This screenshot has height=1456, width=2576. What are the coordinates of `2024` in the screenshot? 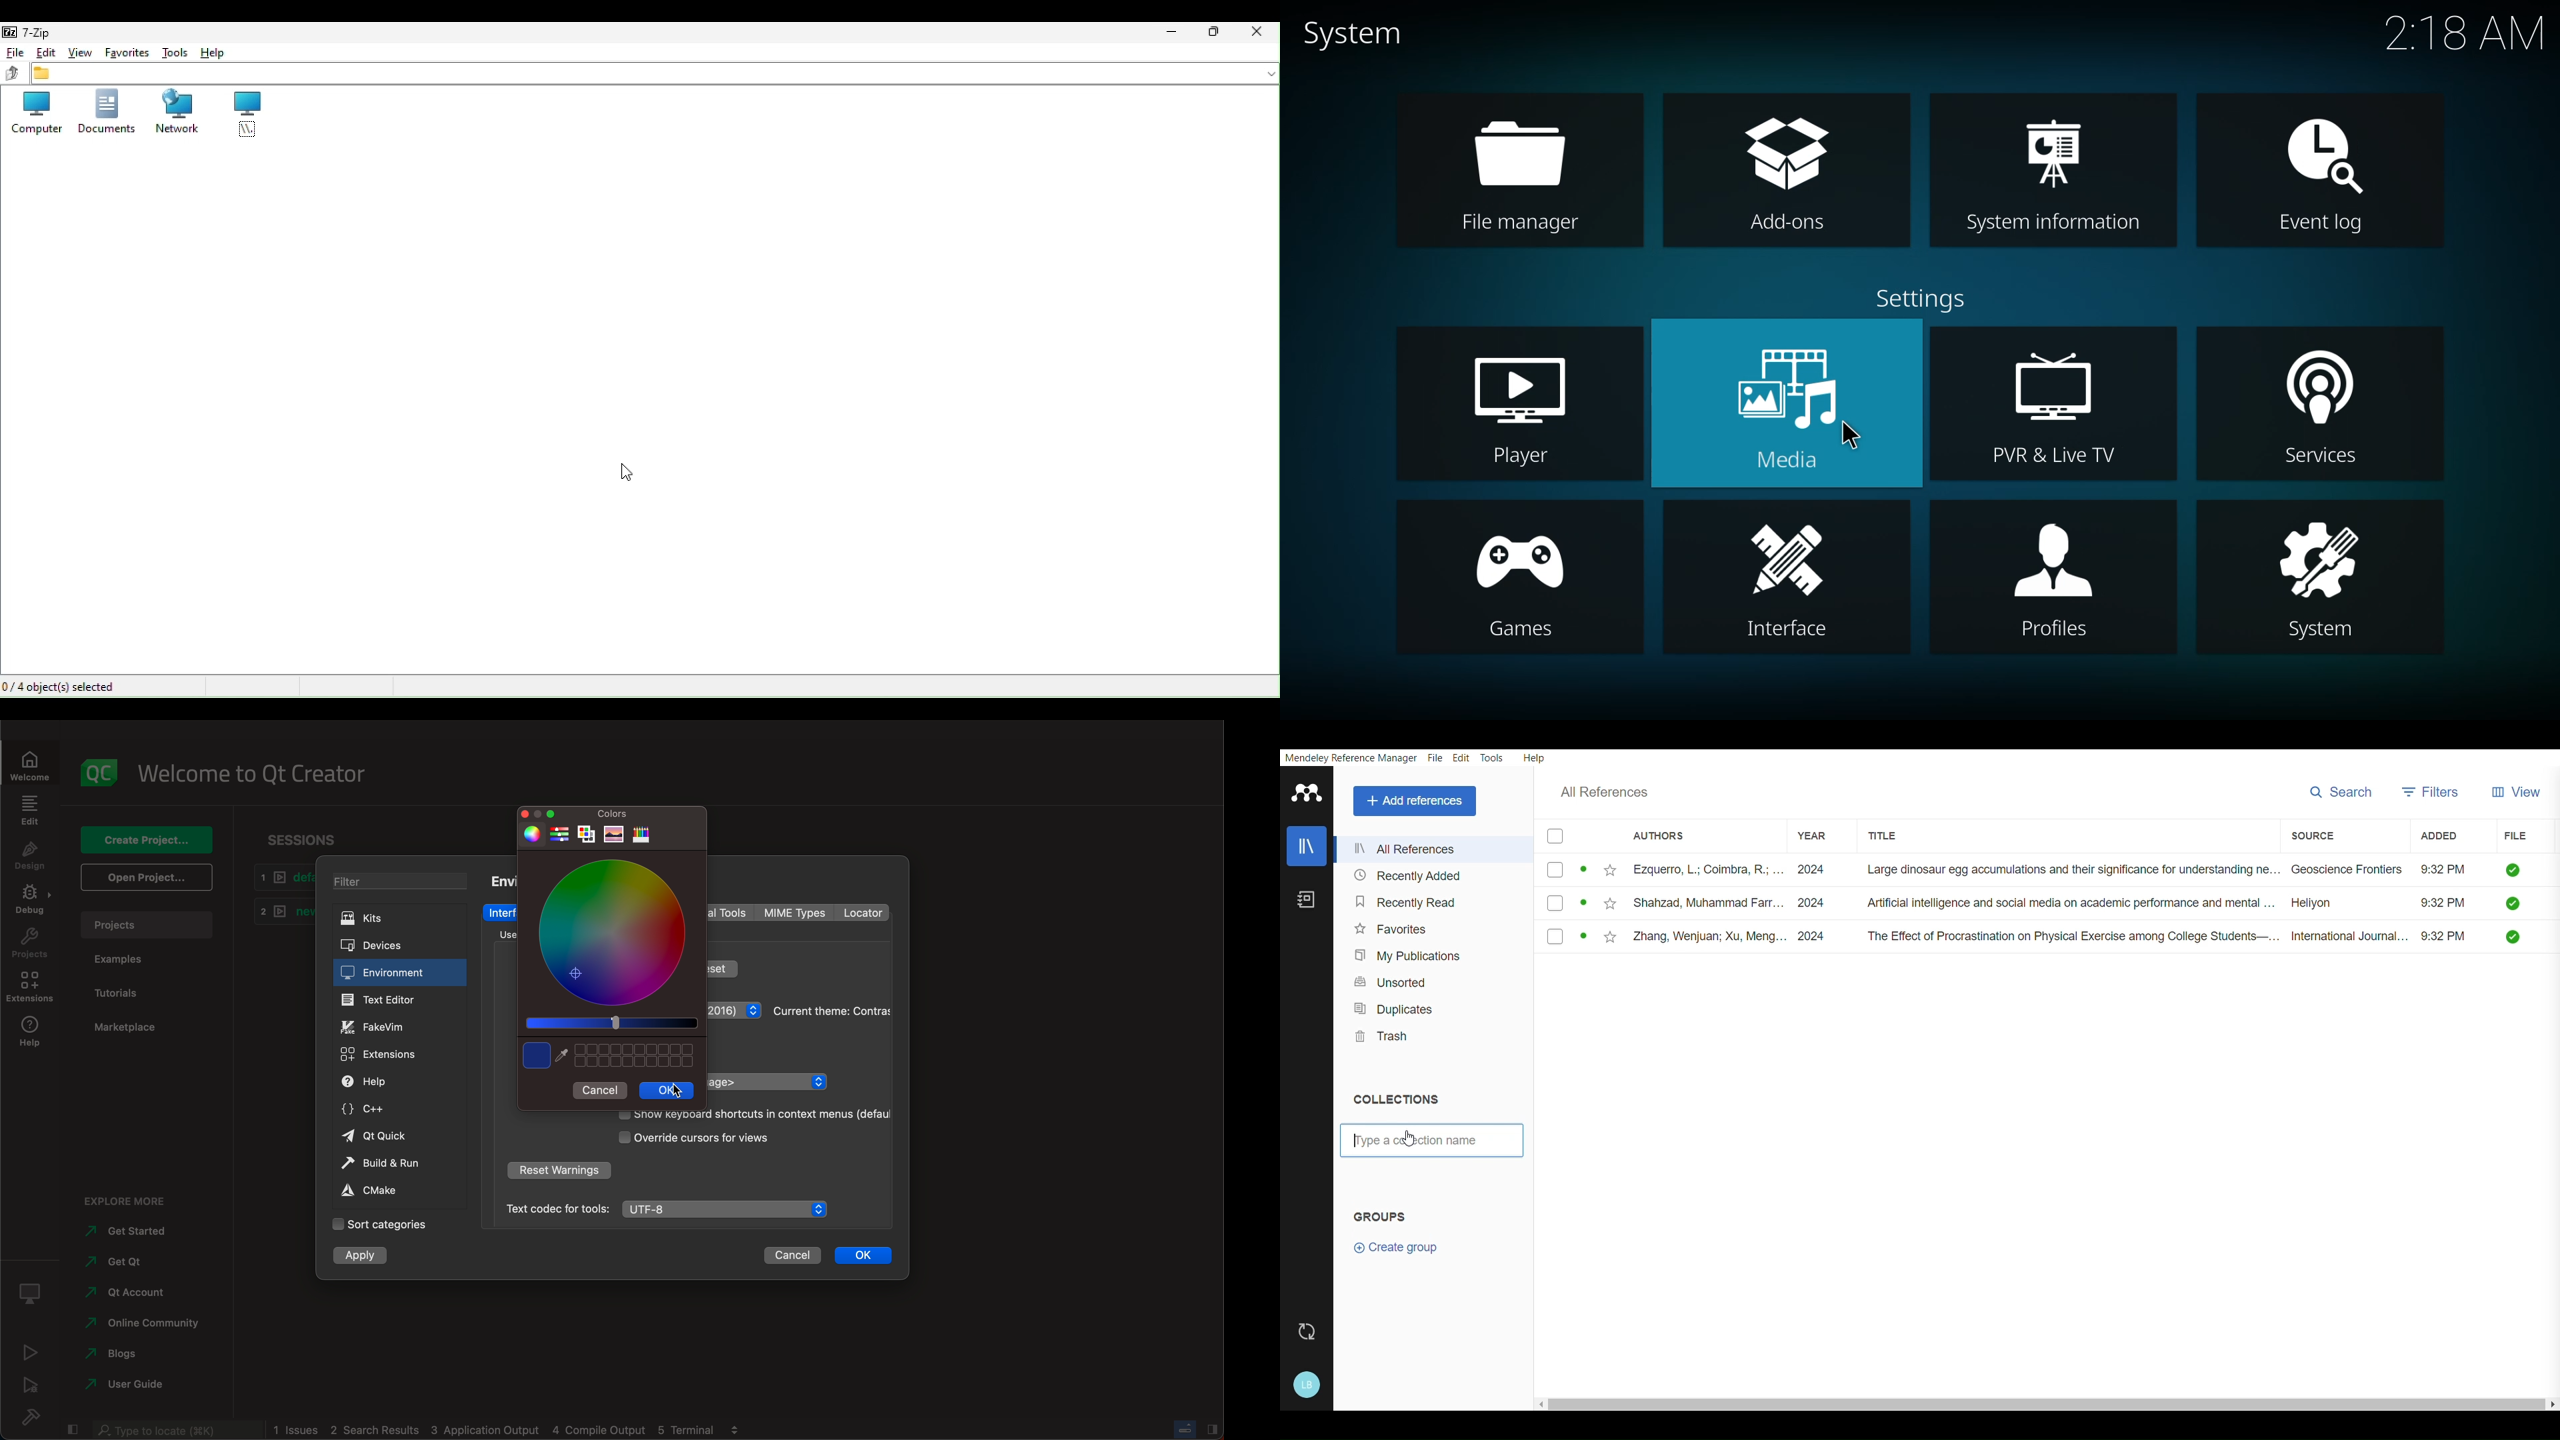 It's located at (1813, 902).